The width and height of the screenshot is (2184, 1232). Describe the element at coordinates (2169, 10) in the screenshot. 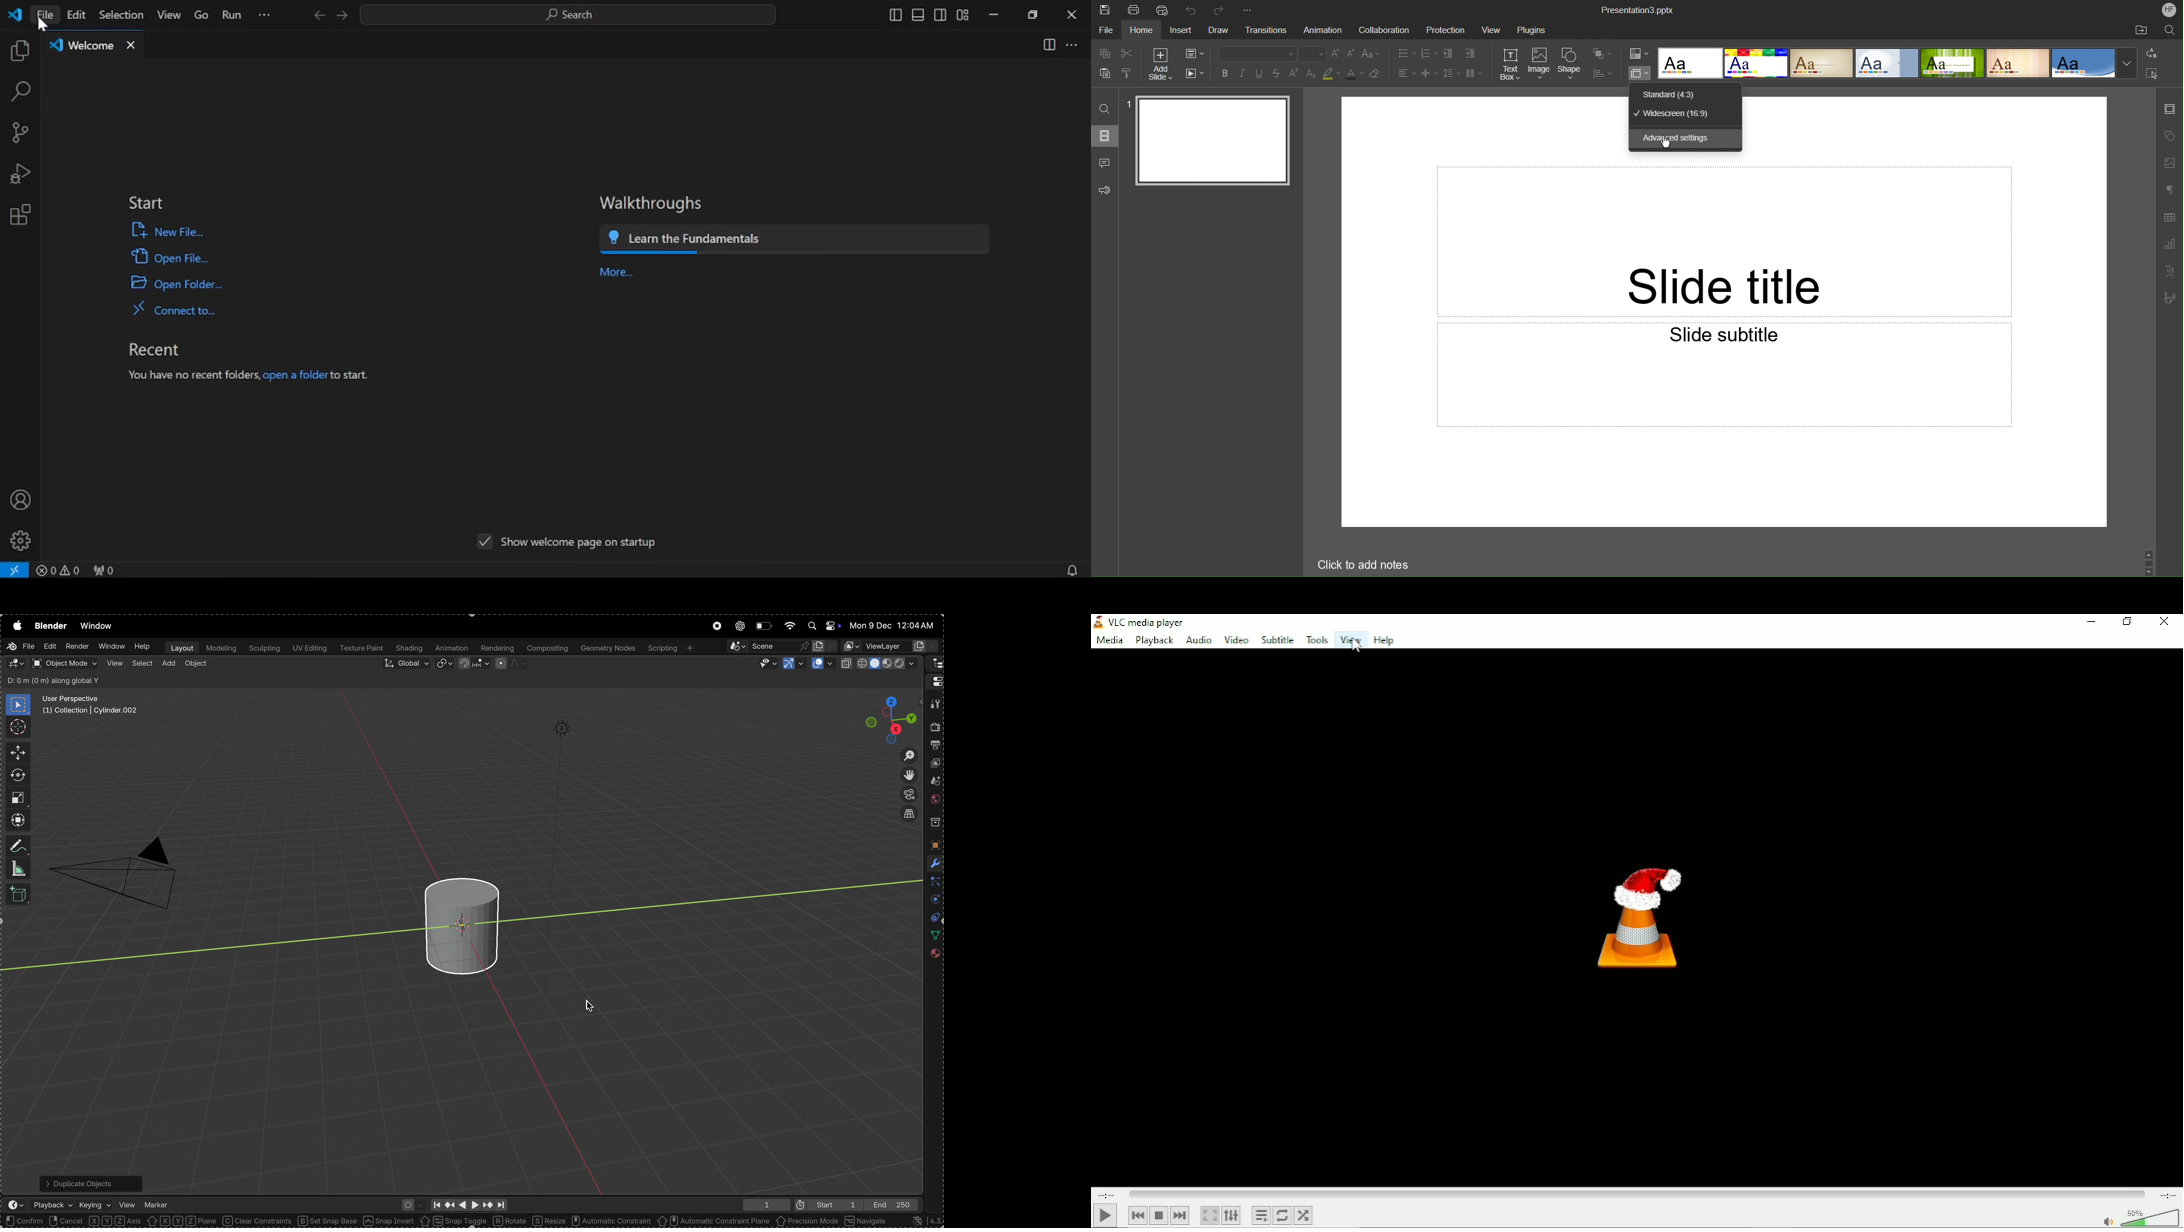

I see `Account` at that location.